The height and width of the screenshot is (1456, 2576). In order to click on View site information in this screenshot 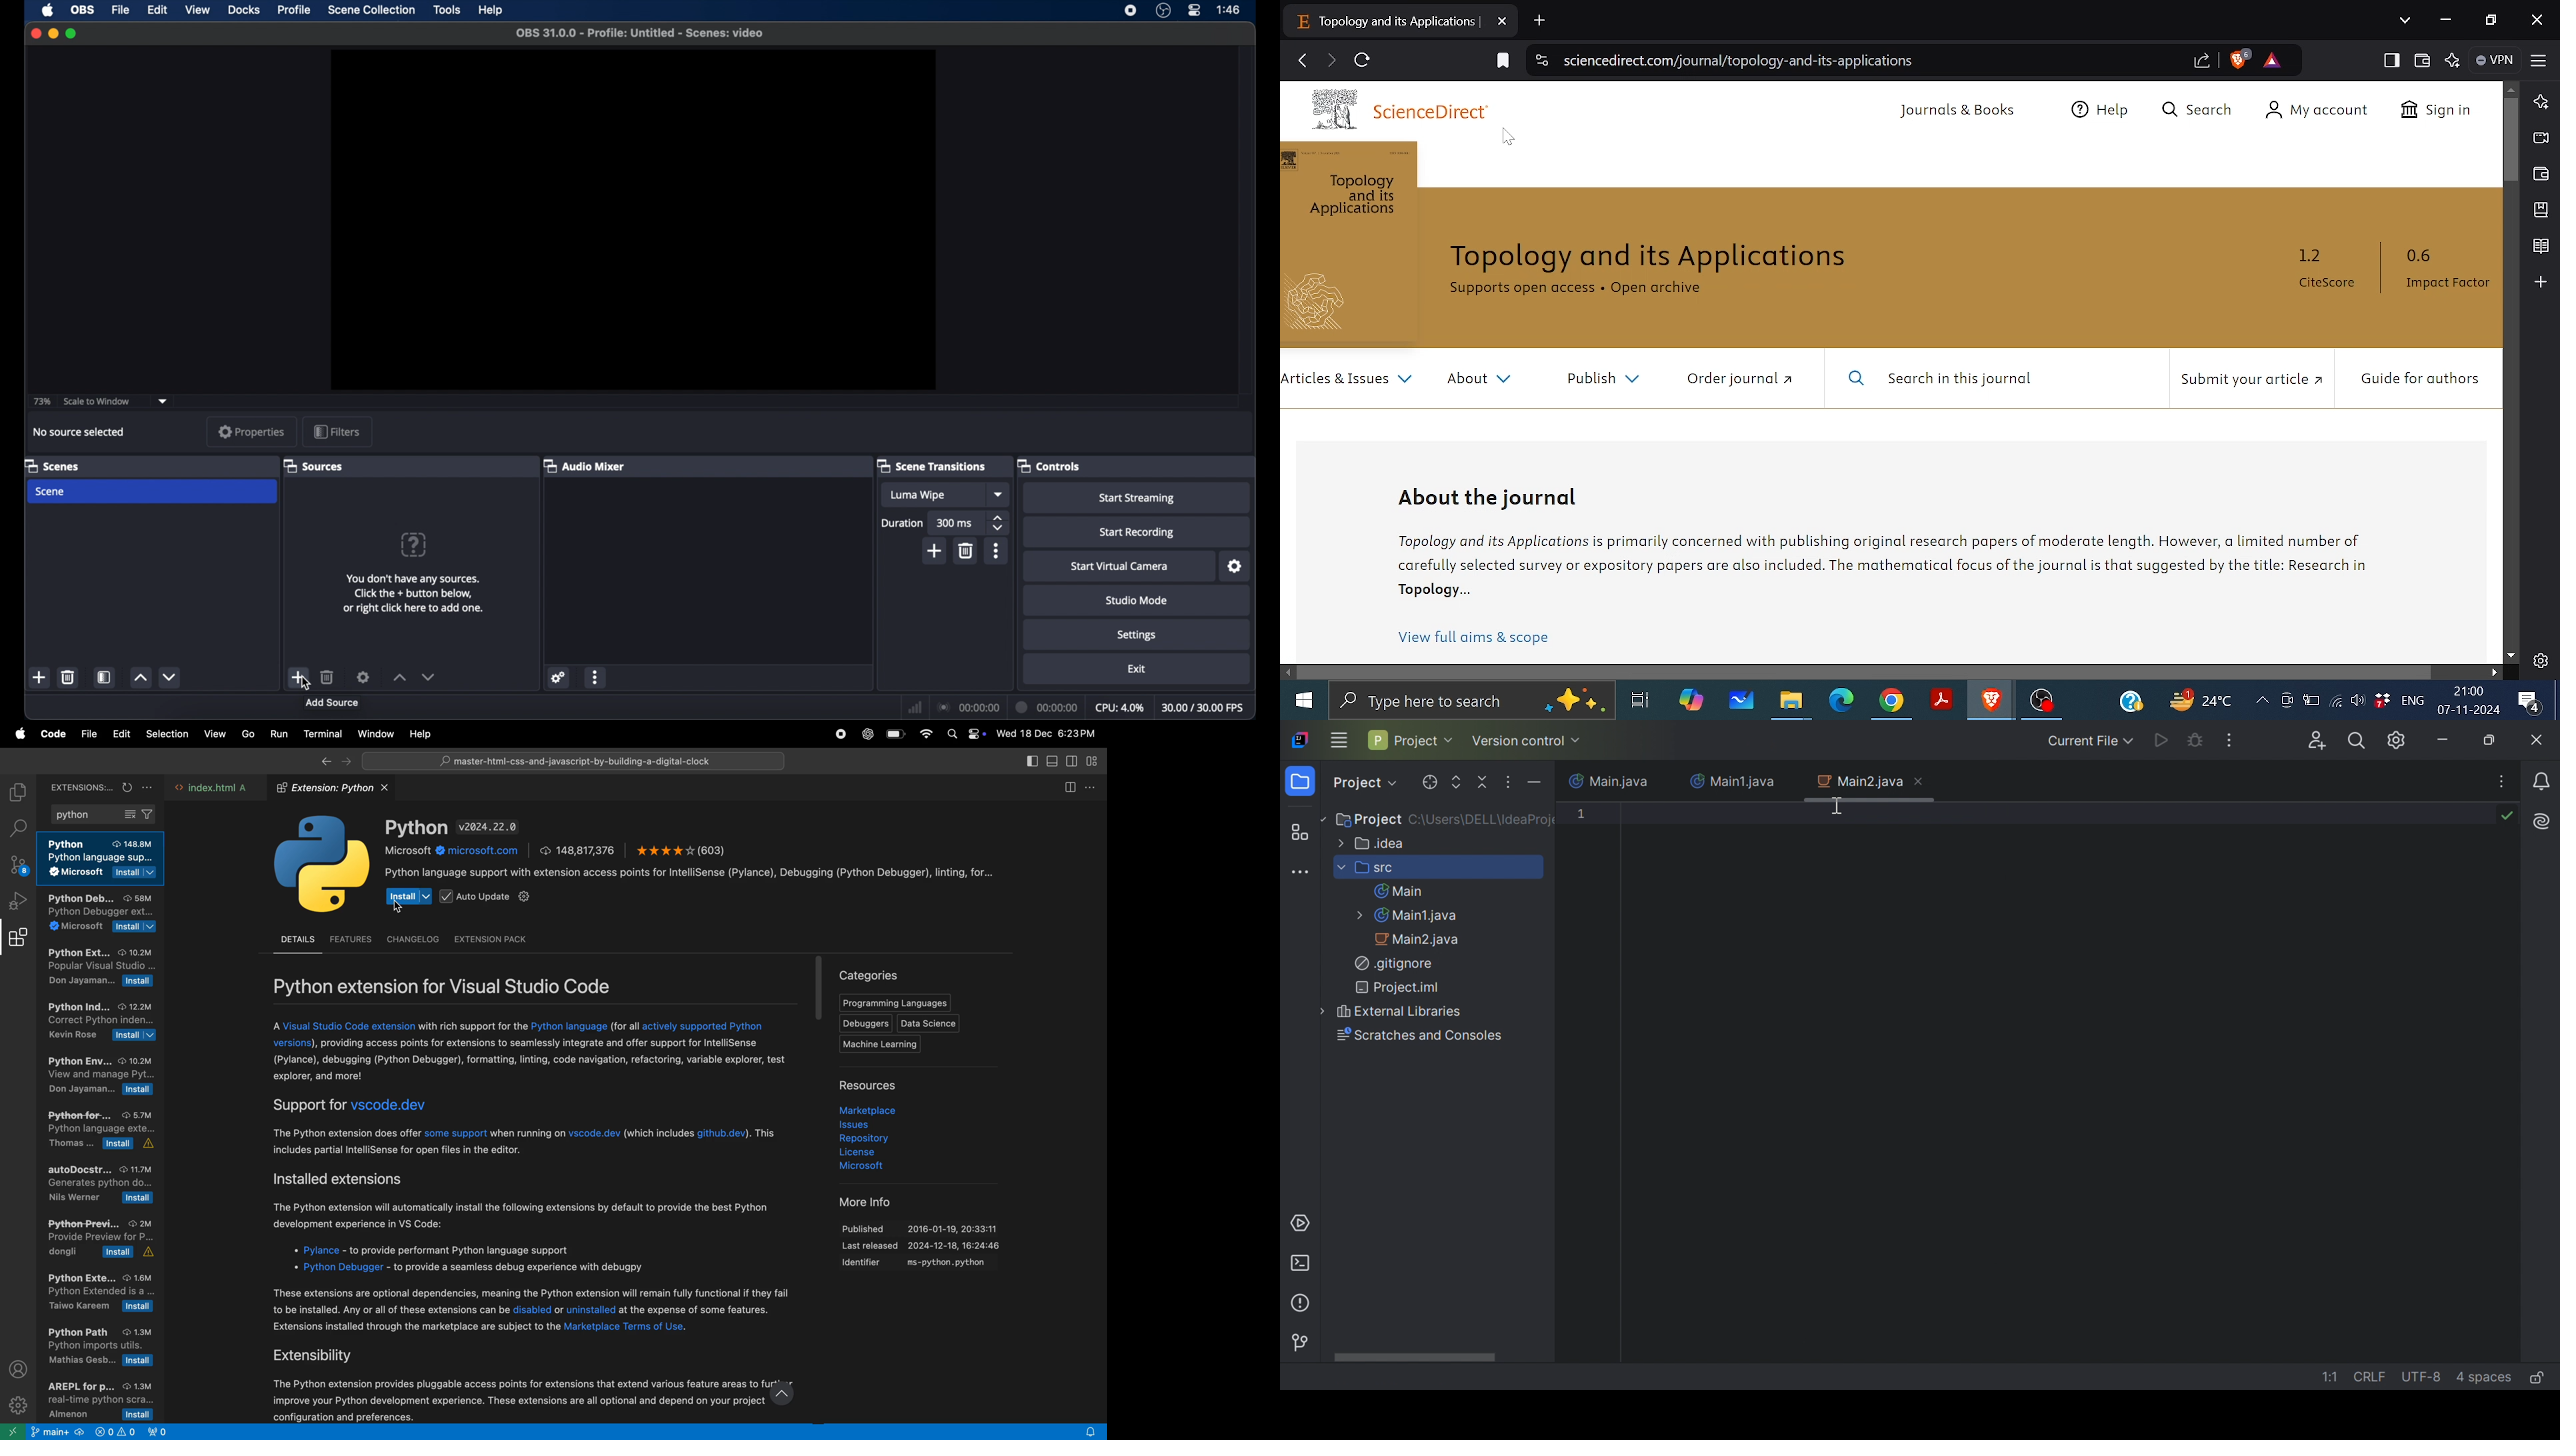, I will do `click(1539, 62)`.